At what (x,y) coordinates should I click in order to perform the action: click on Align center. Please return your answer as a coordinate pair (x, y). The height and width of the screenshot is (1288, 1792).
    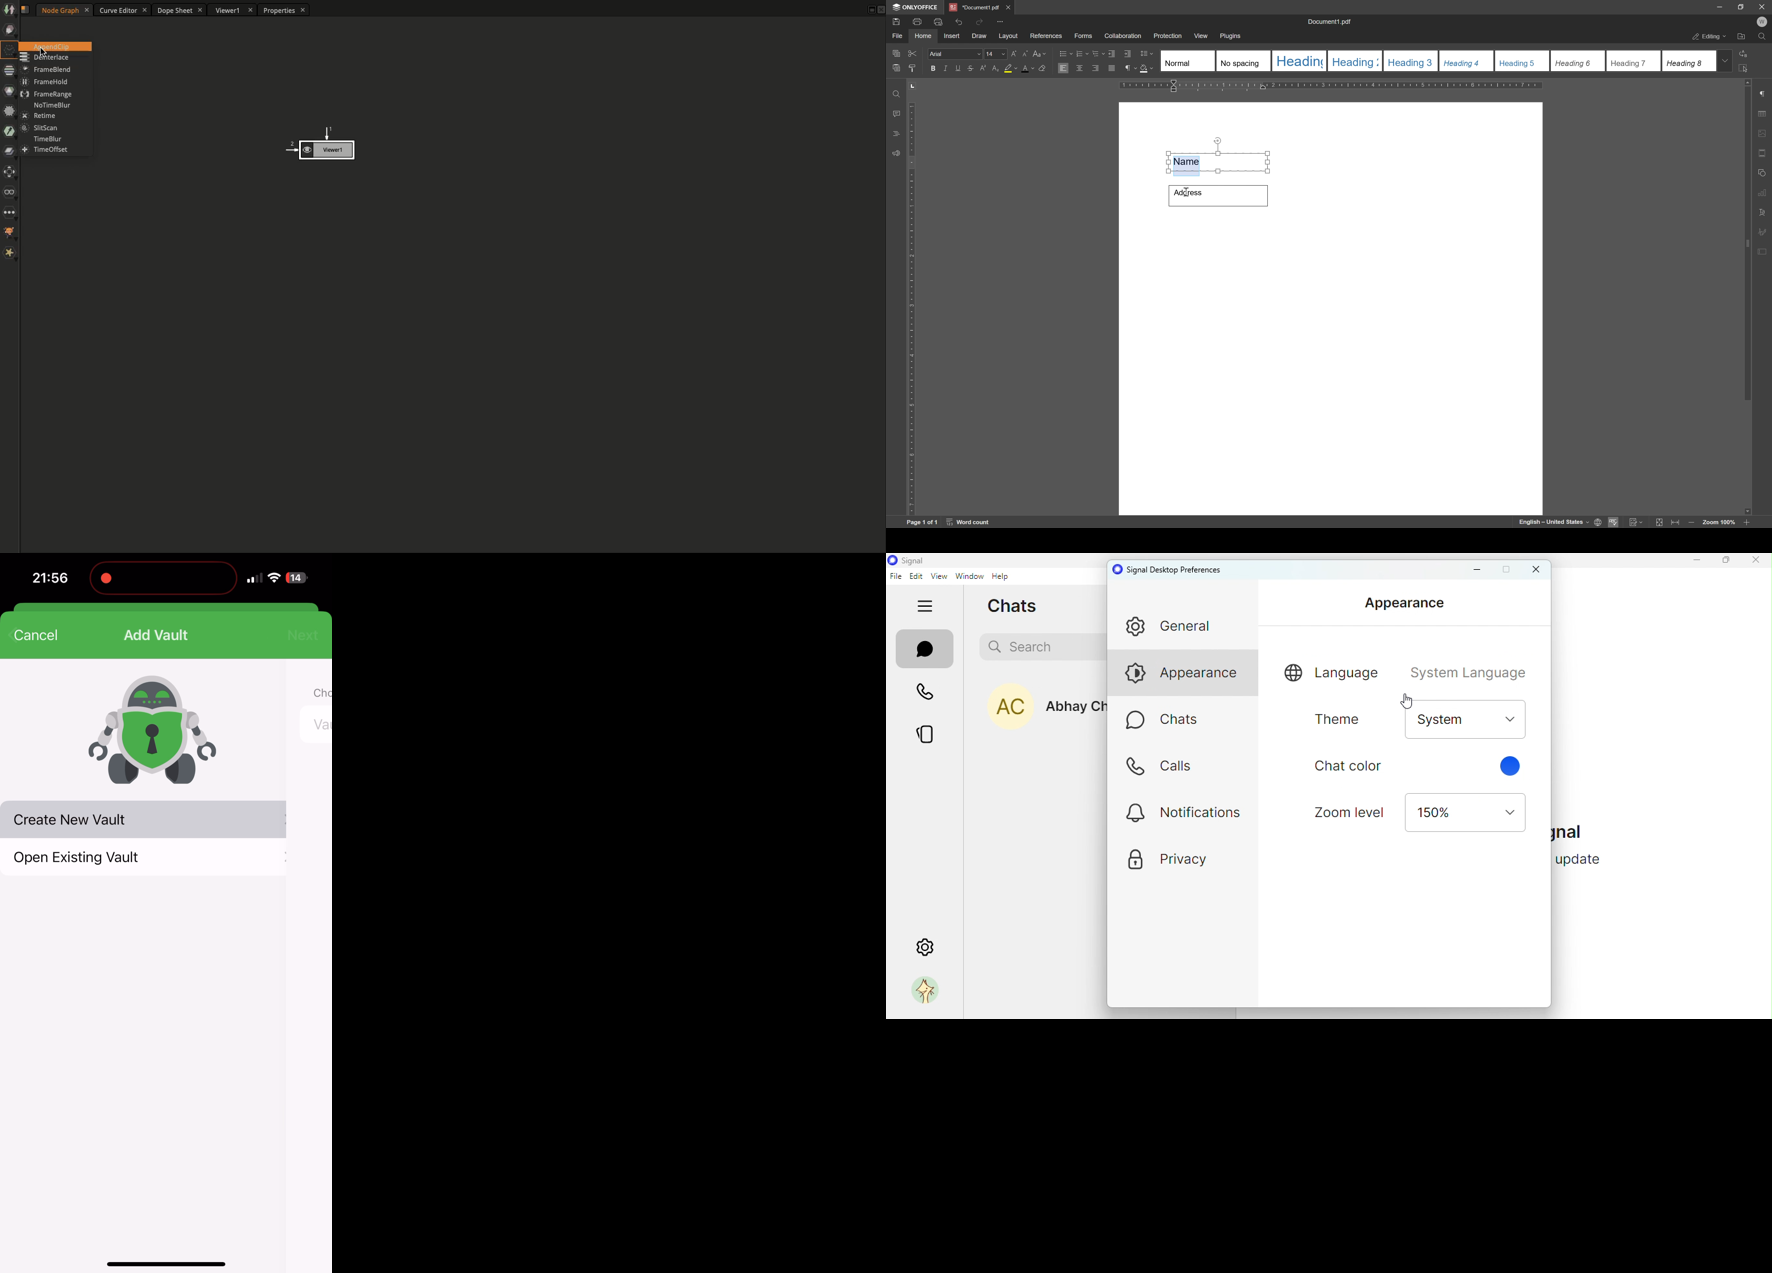
    Looking at the image, I should click on (1079, 67).